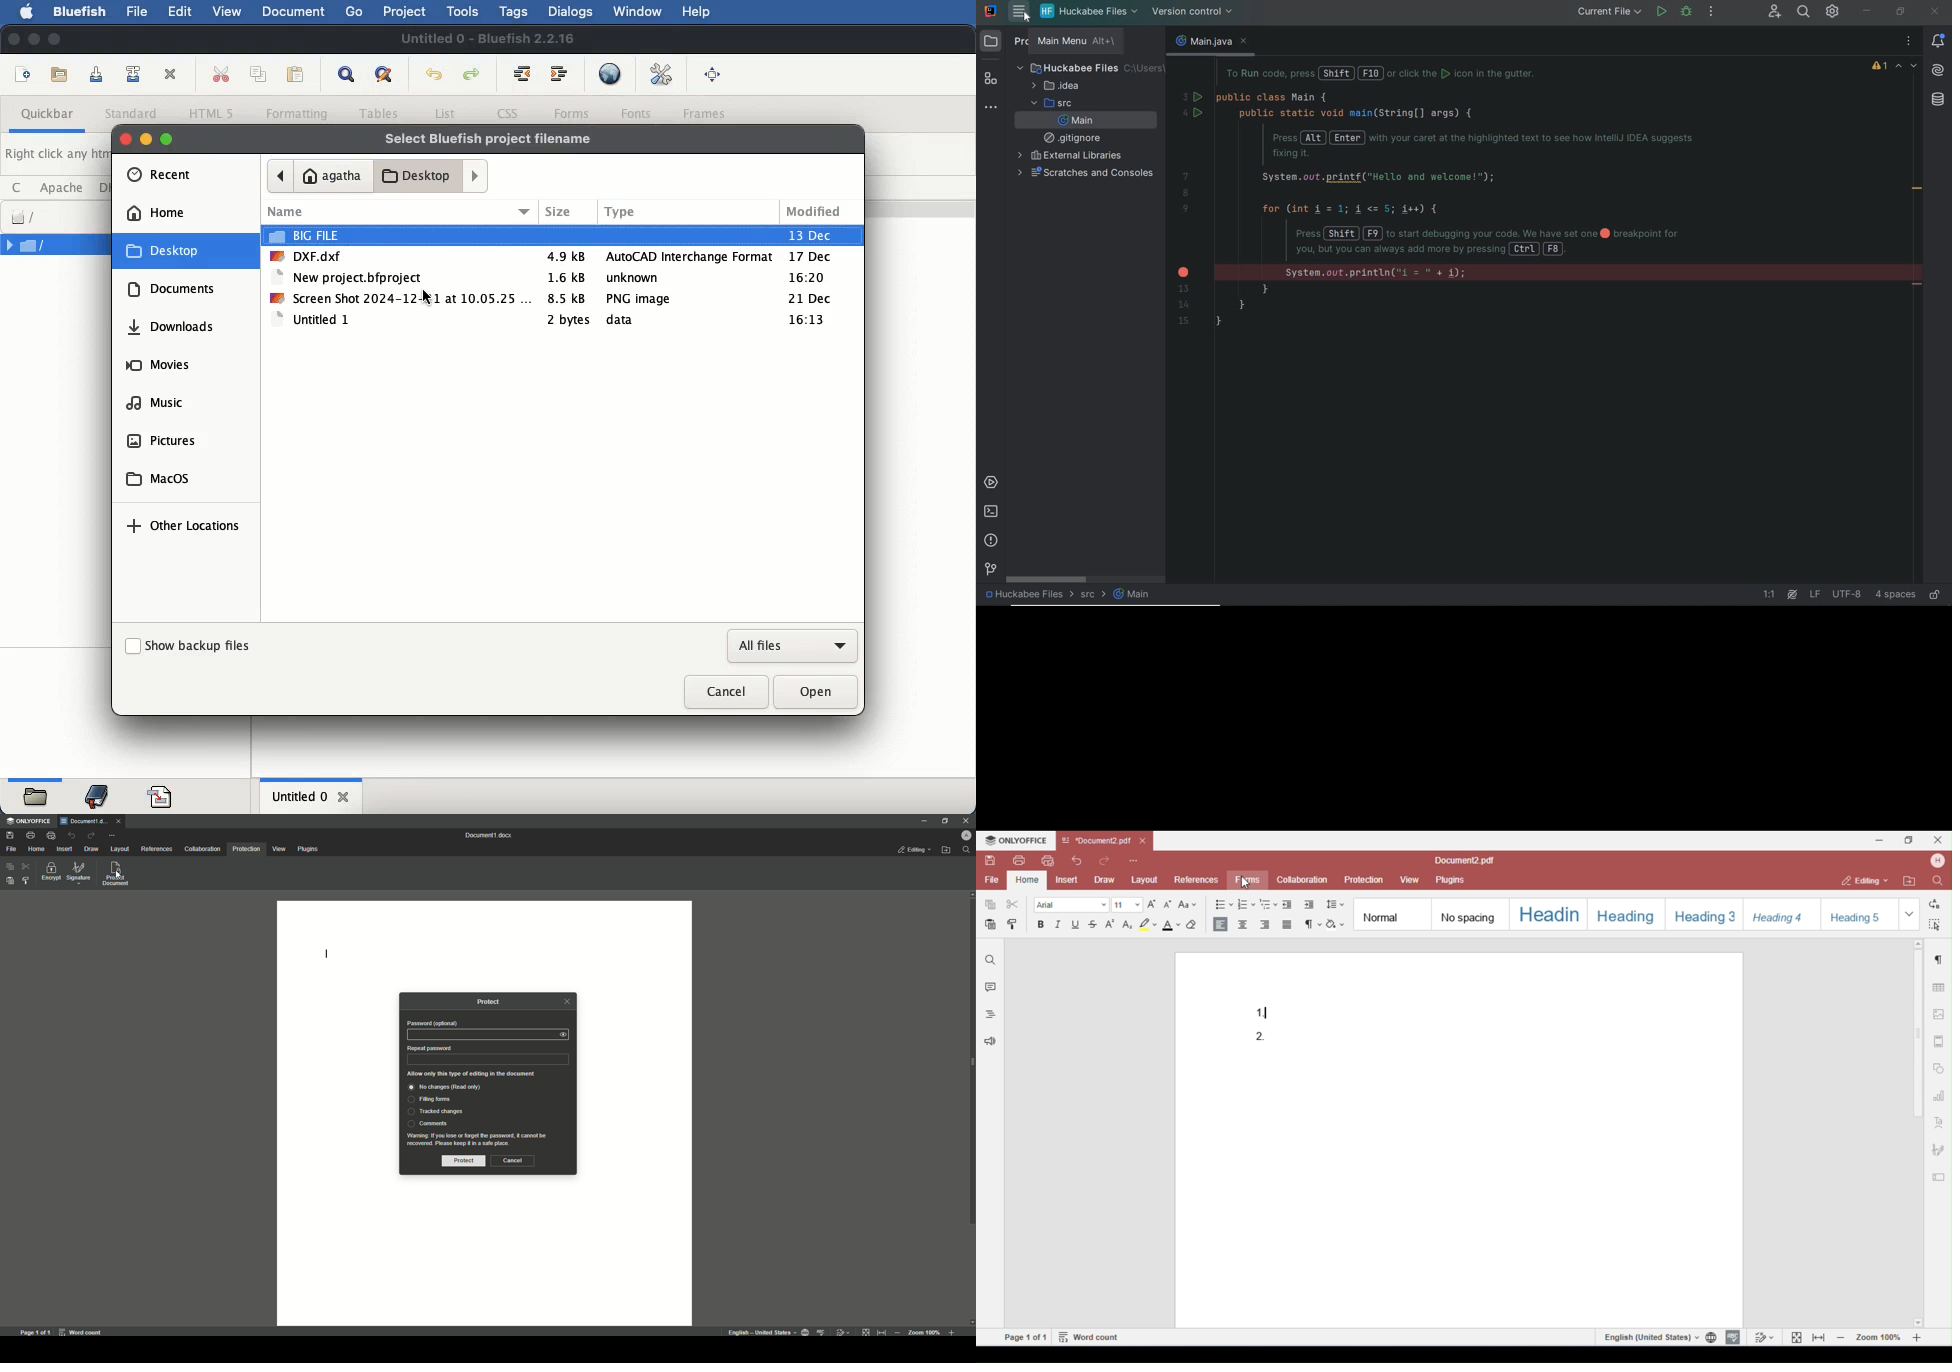 The height and width of the screenshot is (1372, 1960). What do you see at coordinates (571, 11) in the screenshot?
I see `dialogs` at bounding box center [571, 11].